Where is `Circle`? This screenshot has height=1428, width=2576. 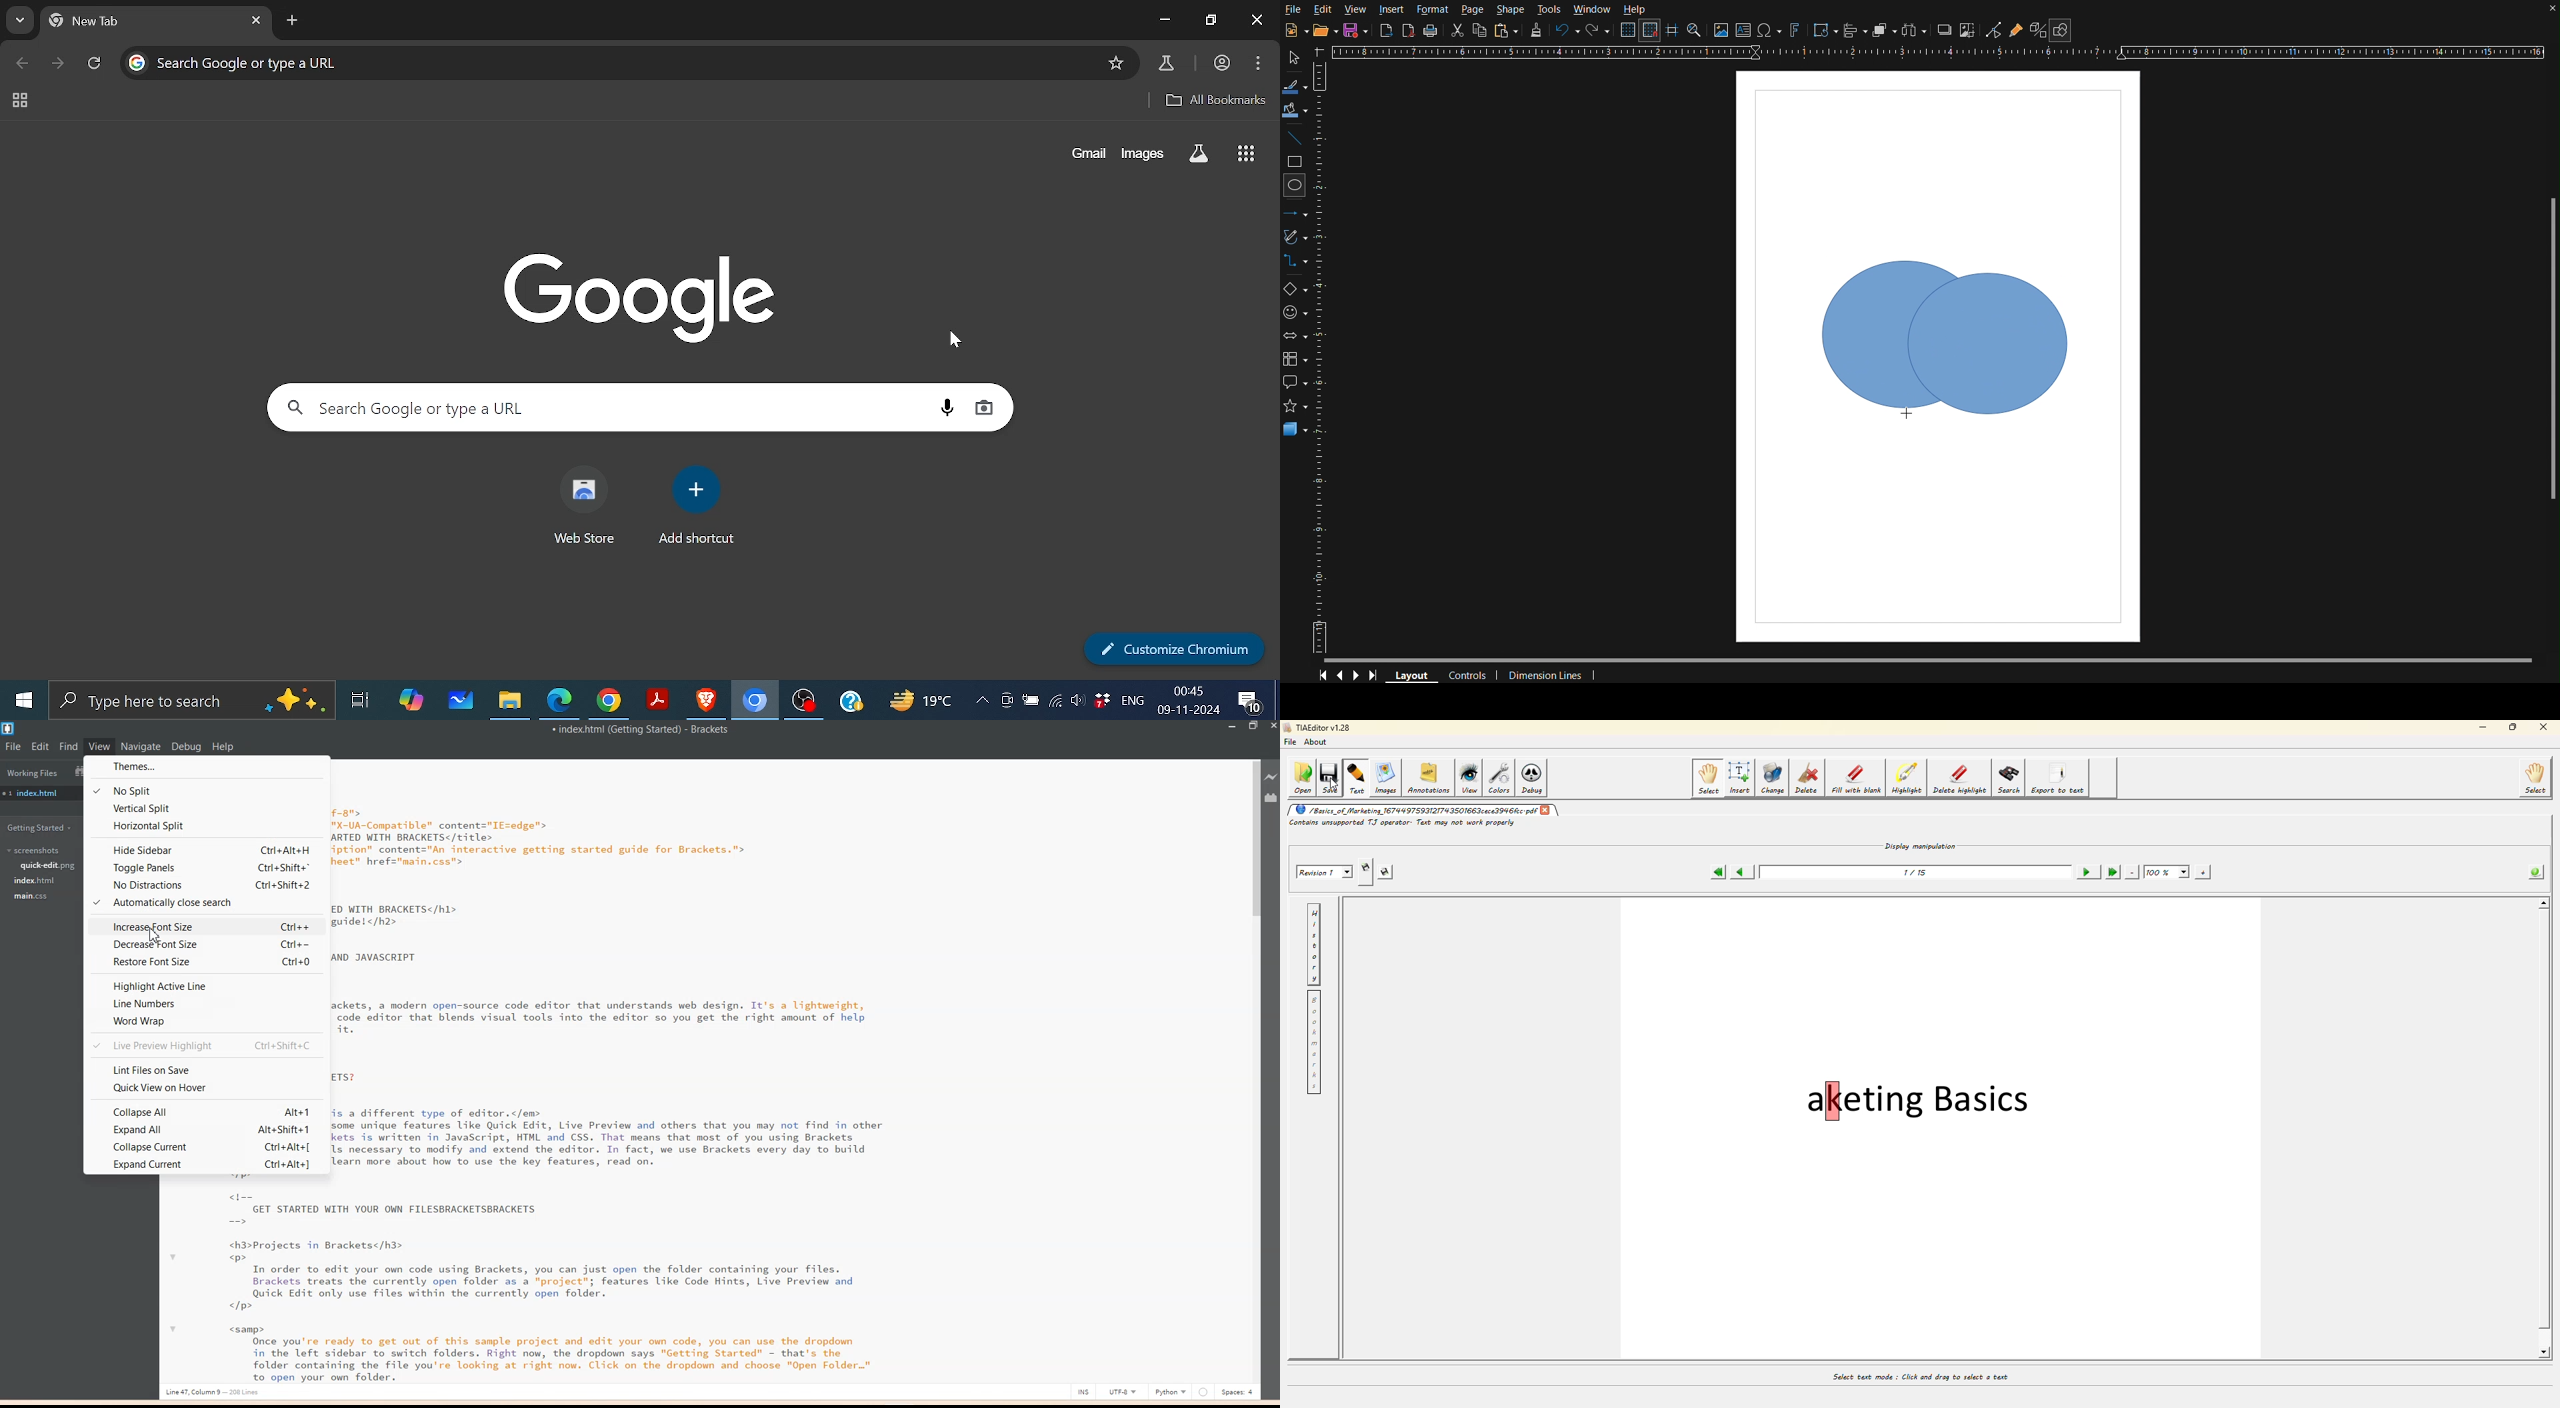 Circle is located at coordinates (1296, 188).